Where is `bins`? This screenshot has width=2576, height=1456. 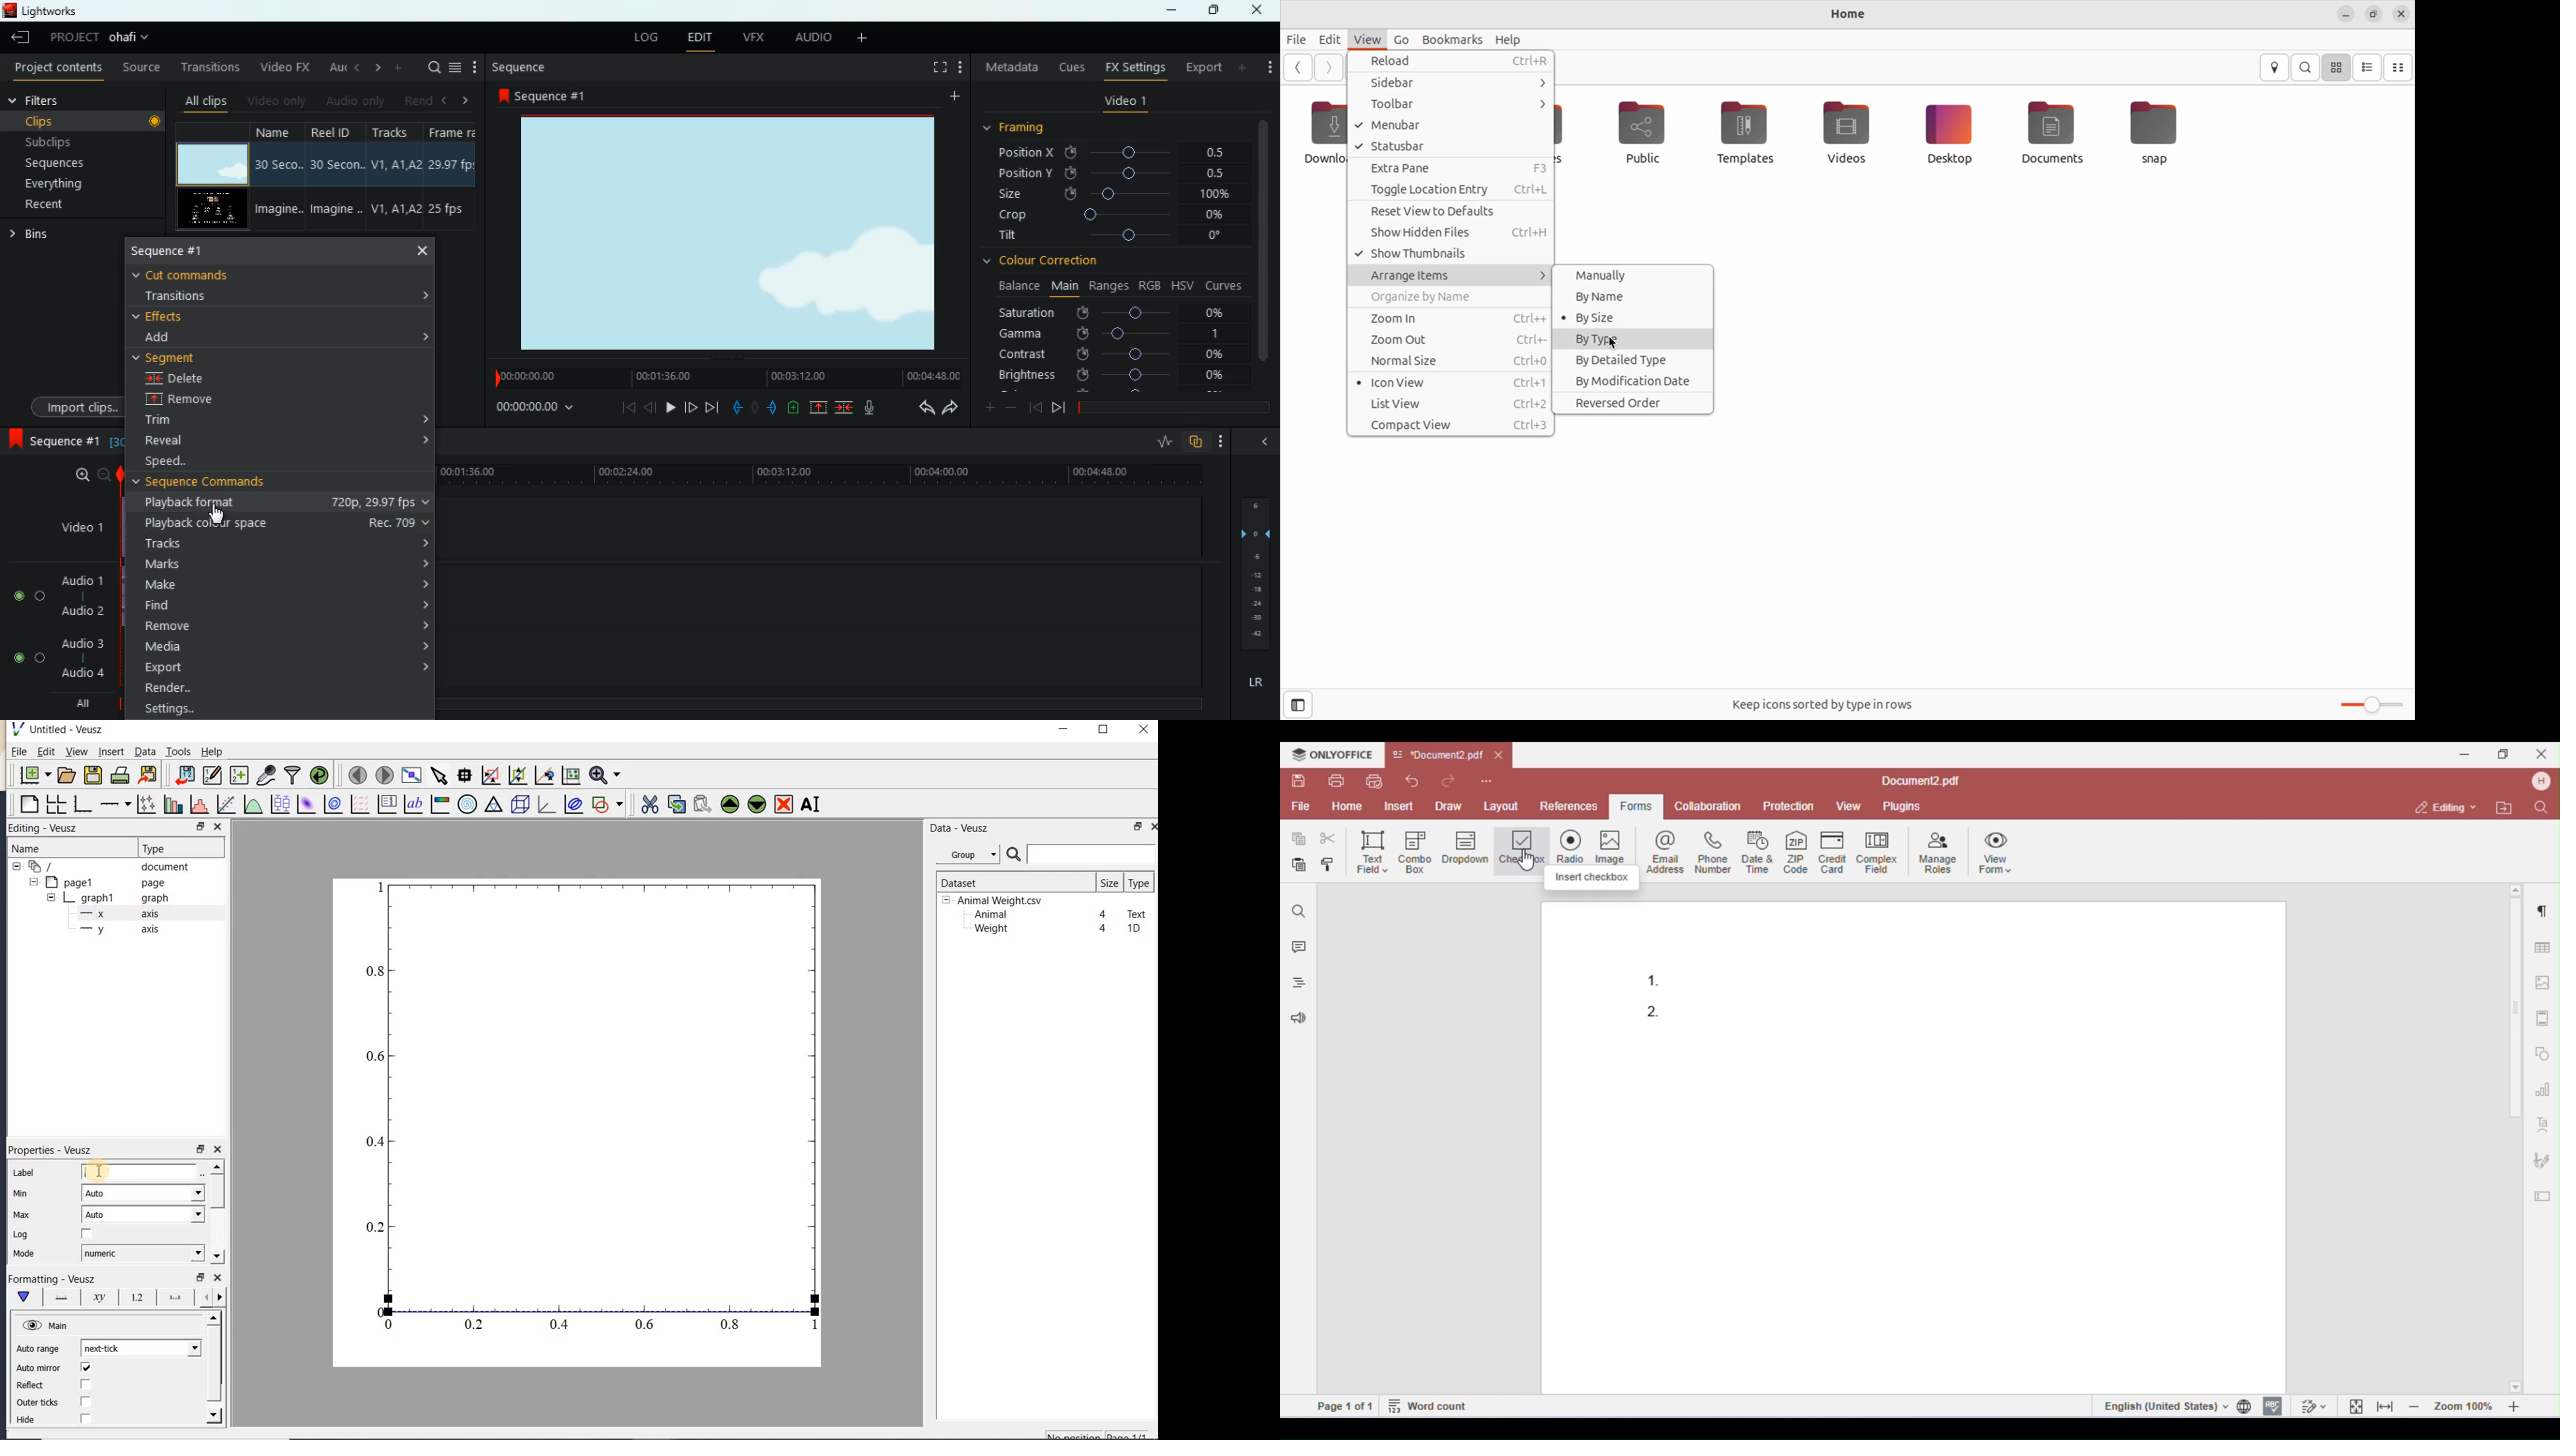 bins is located at coordinates (36, 237).